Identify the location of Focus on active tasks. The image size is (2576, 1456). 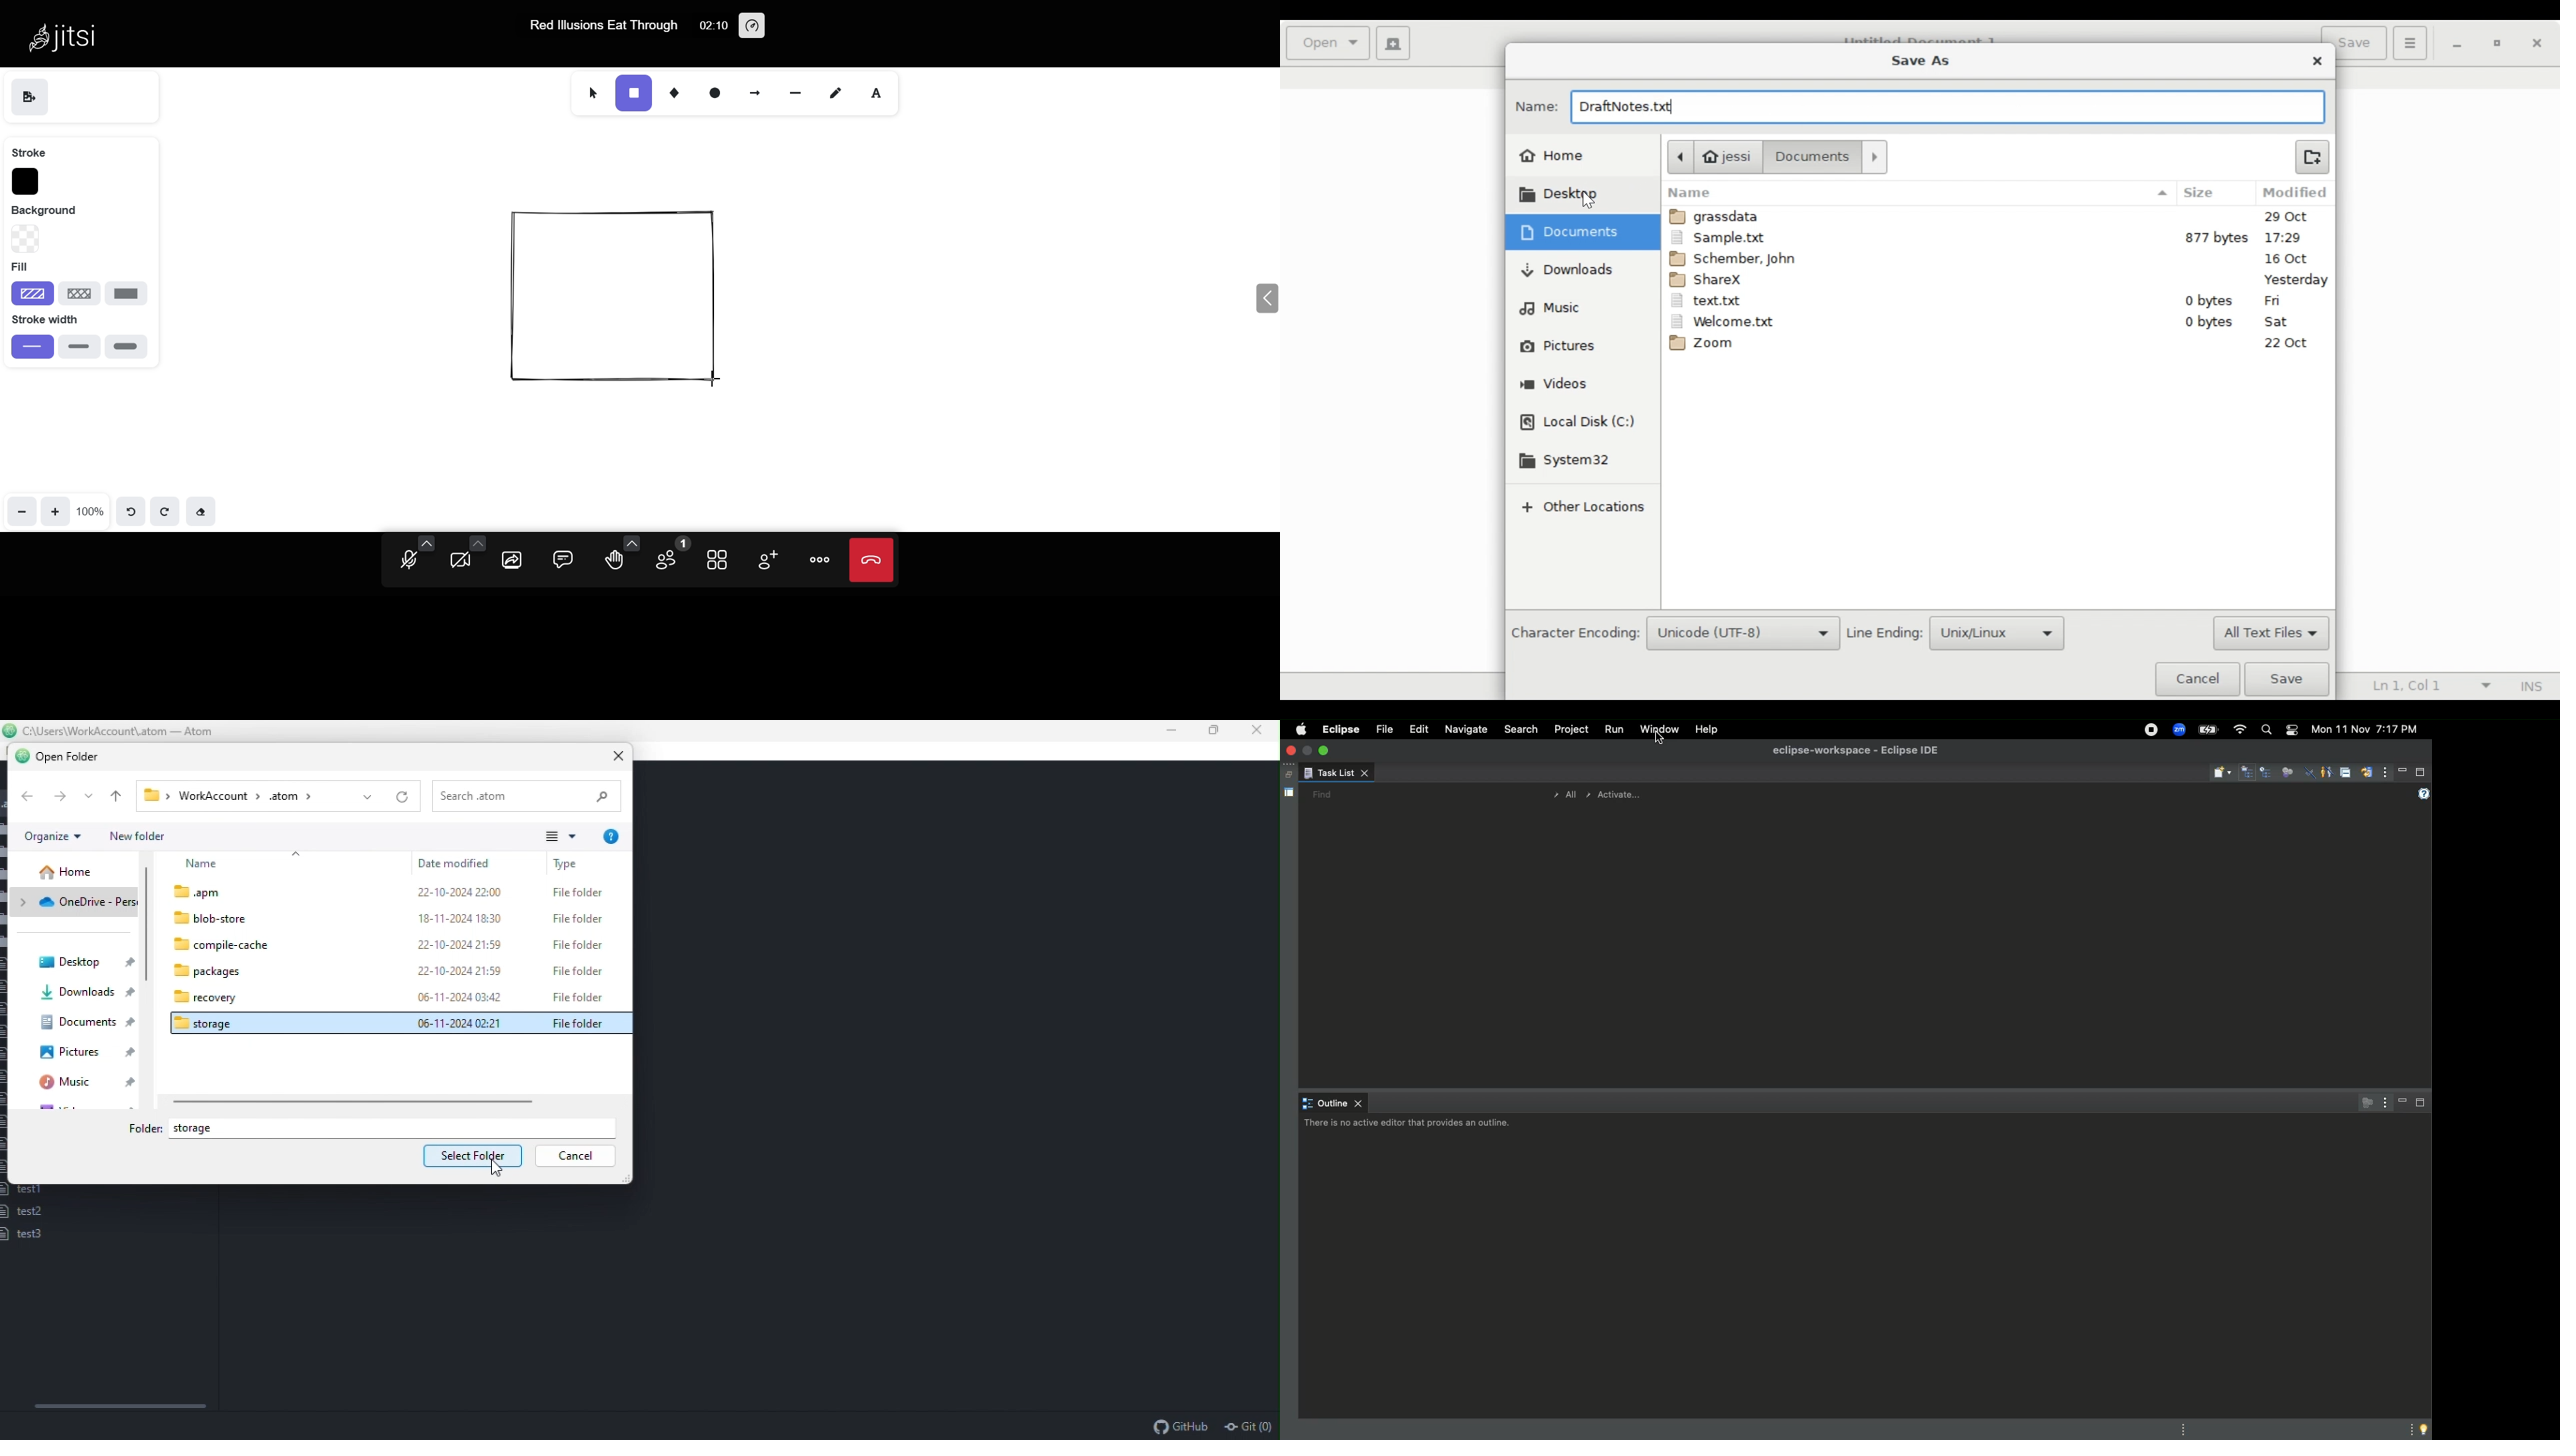
(2363, 1102).